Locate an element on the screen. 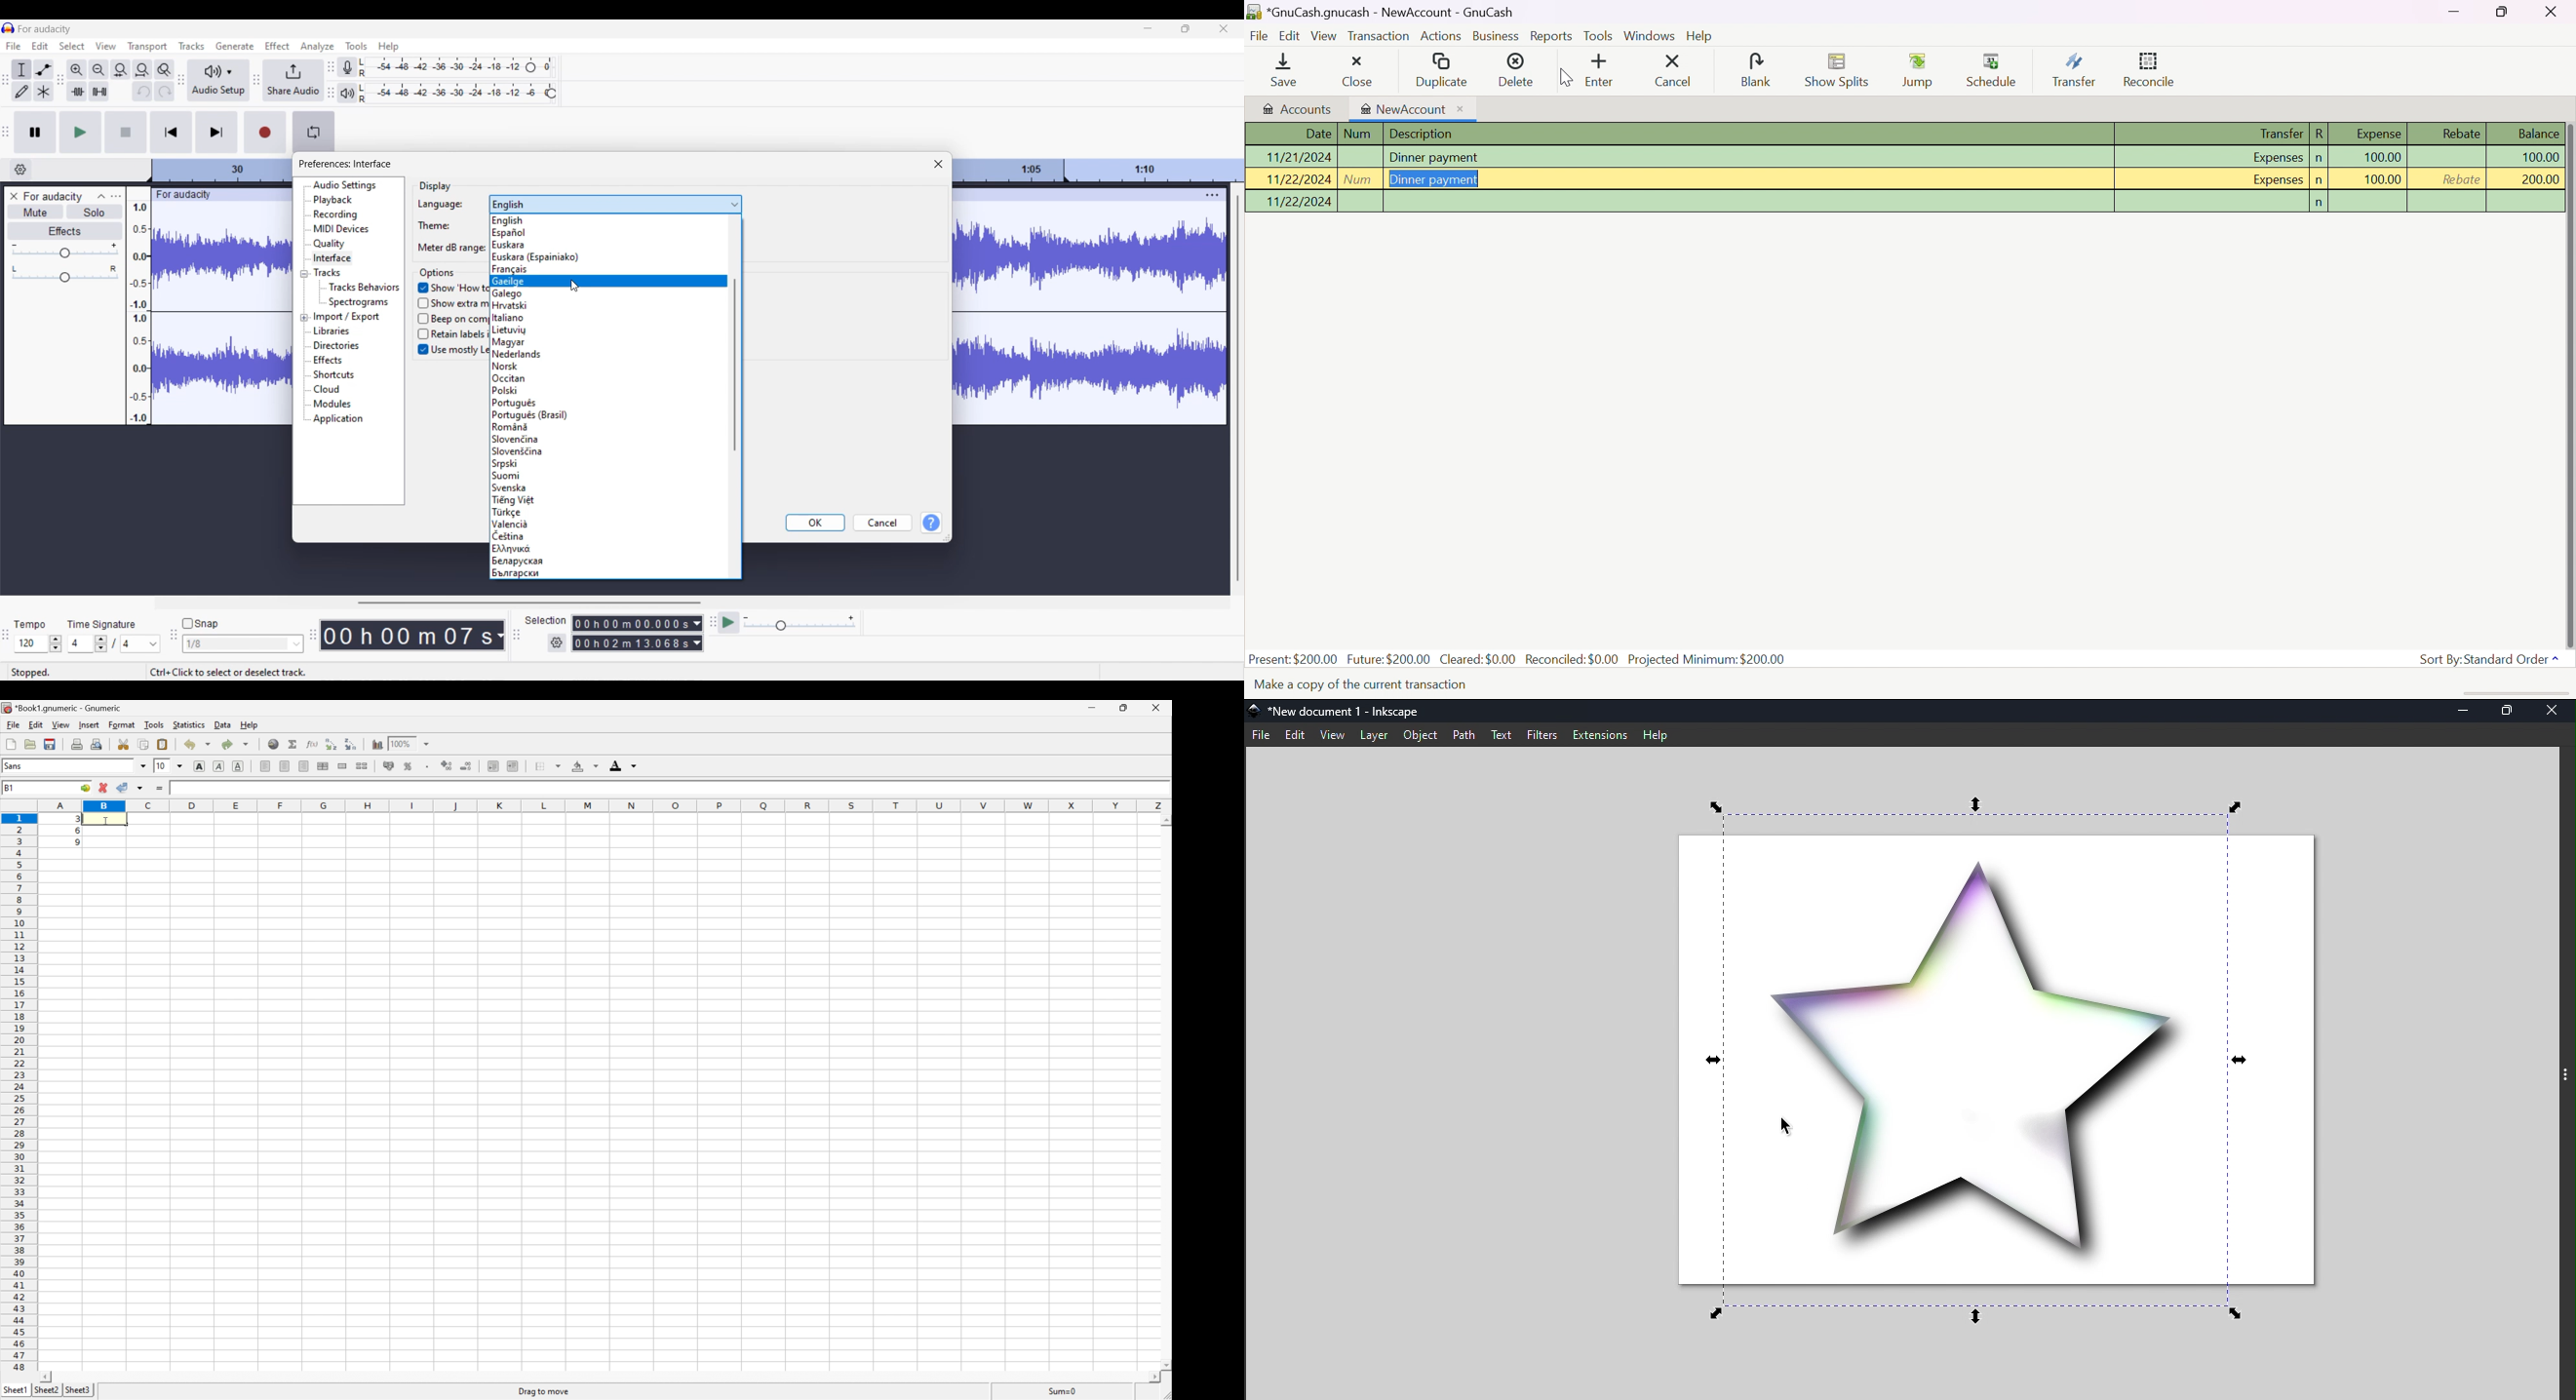 This screenshot has width=2576, height=1400. n is located at coordinates (2319, 204).